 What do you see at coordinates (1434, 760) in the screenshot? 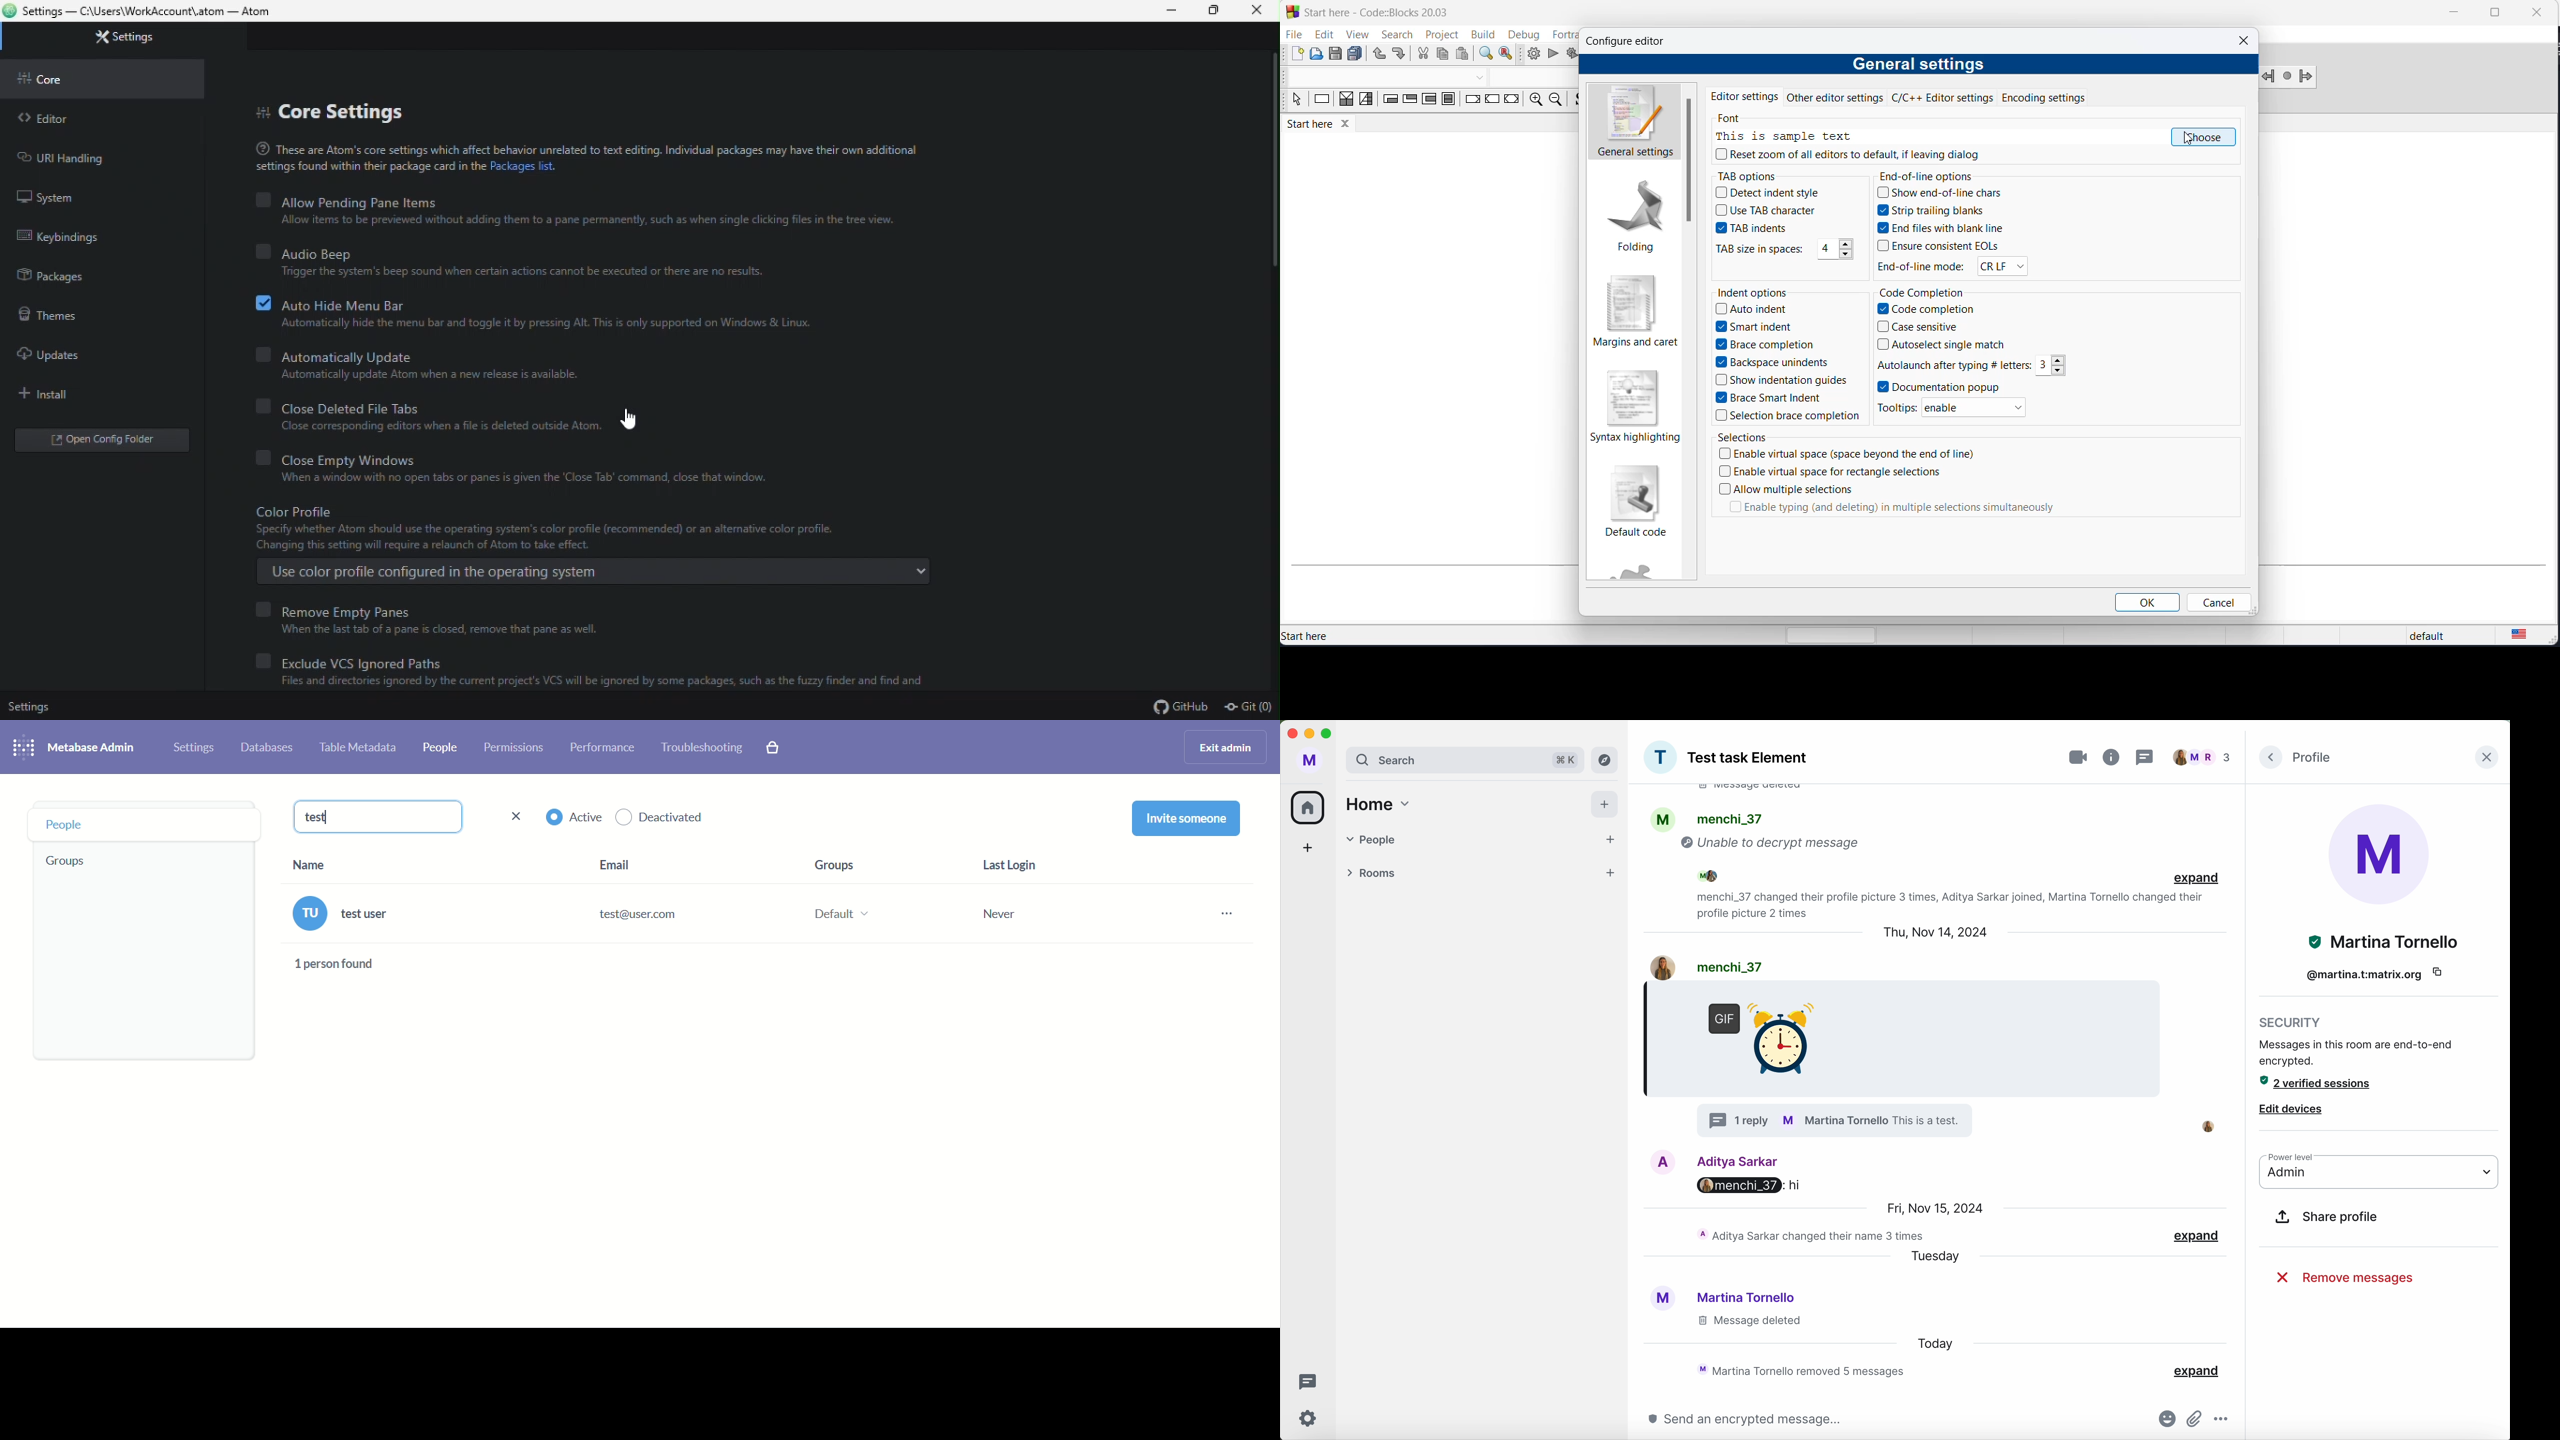
I see `search bar` at bounding box center [1434, 760].